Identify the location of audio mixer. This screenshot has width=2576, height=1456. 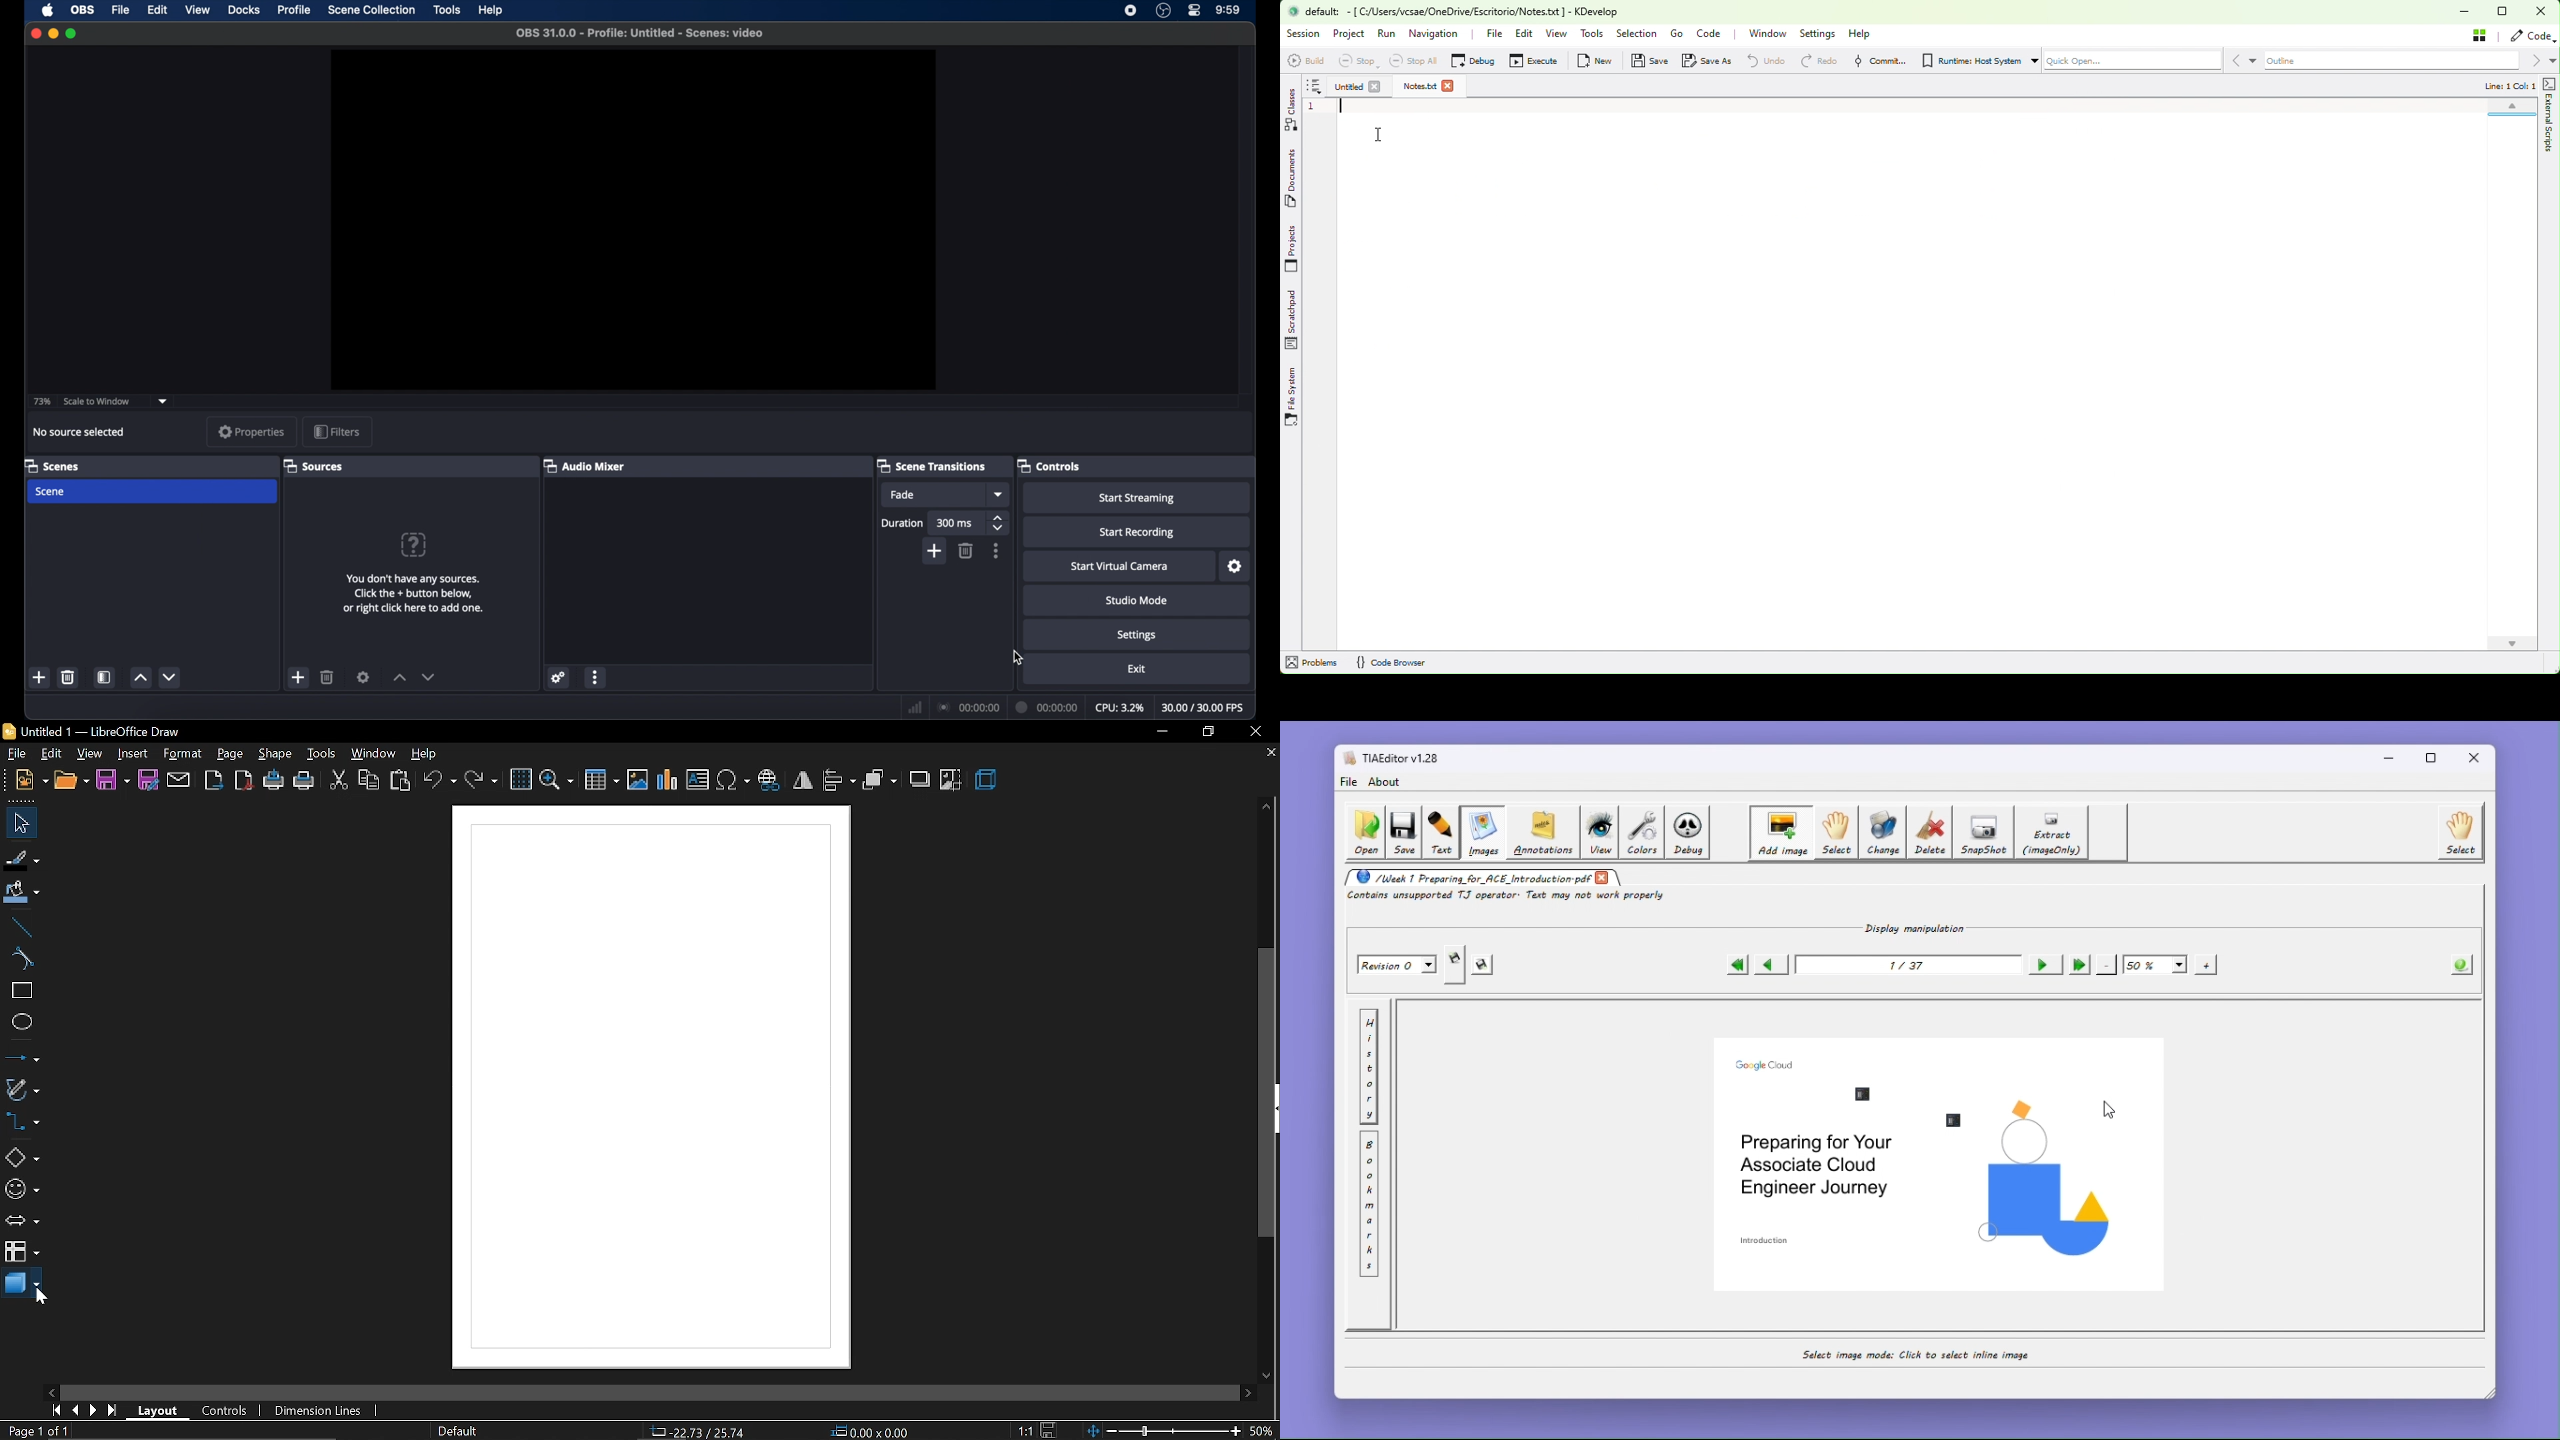
(585, 465).